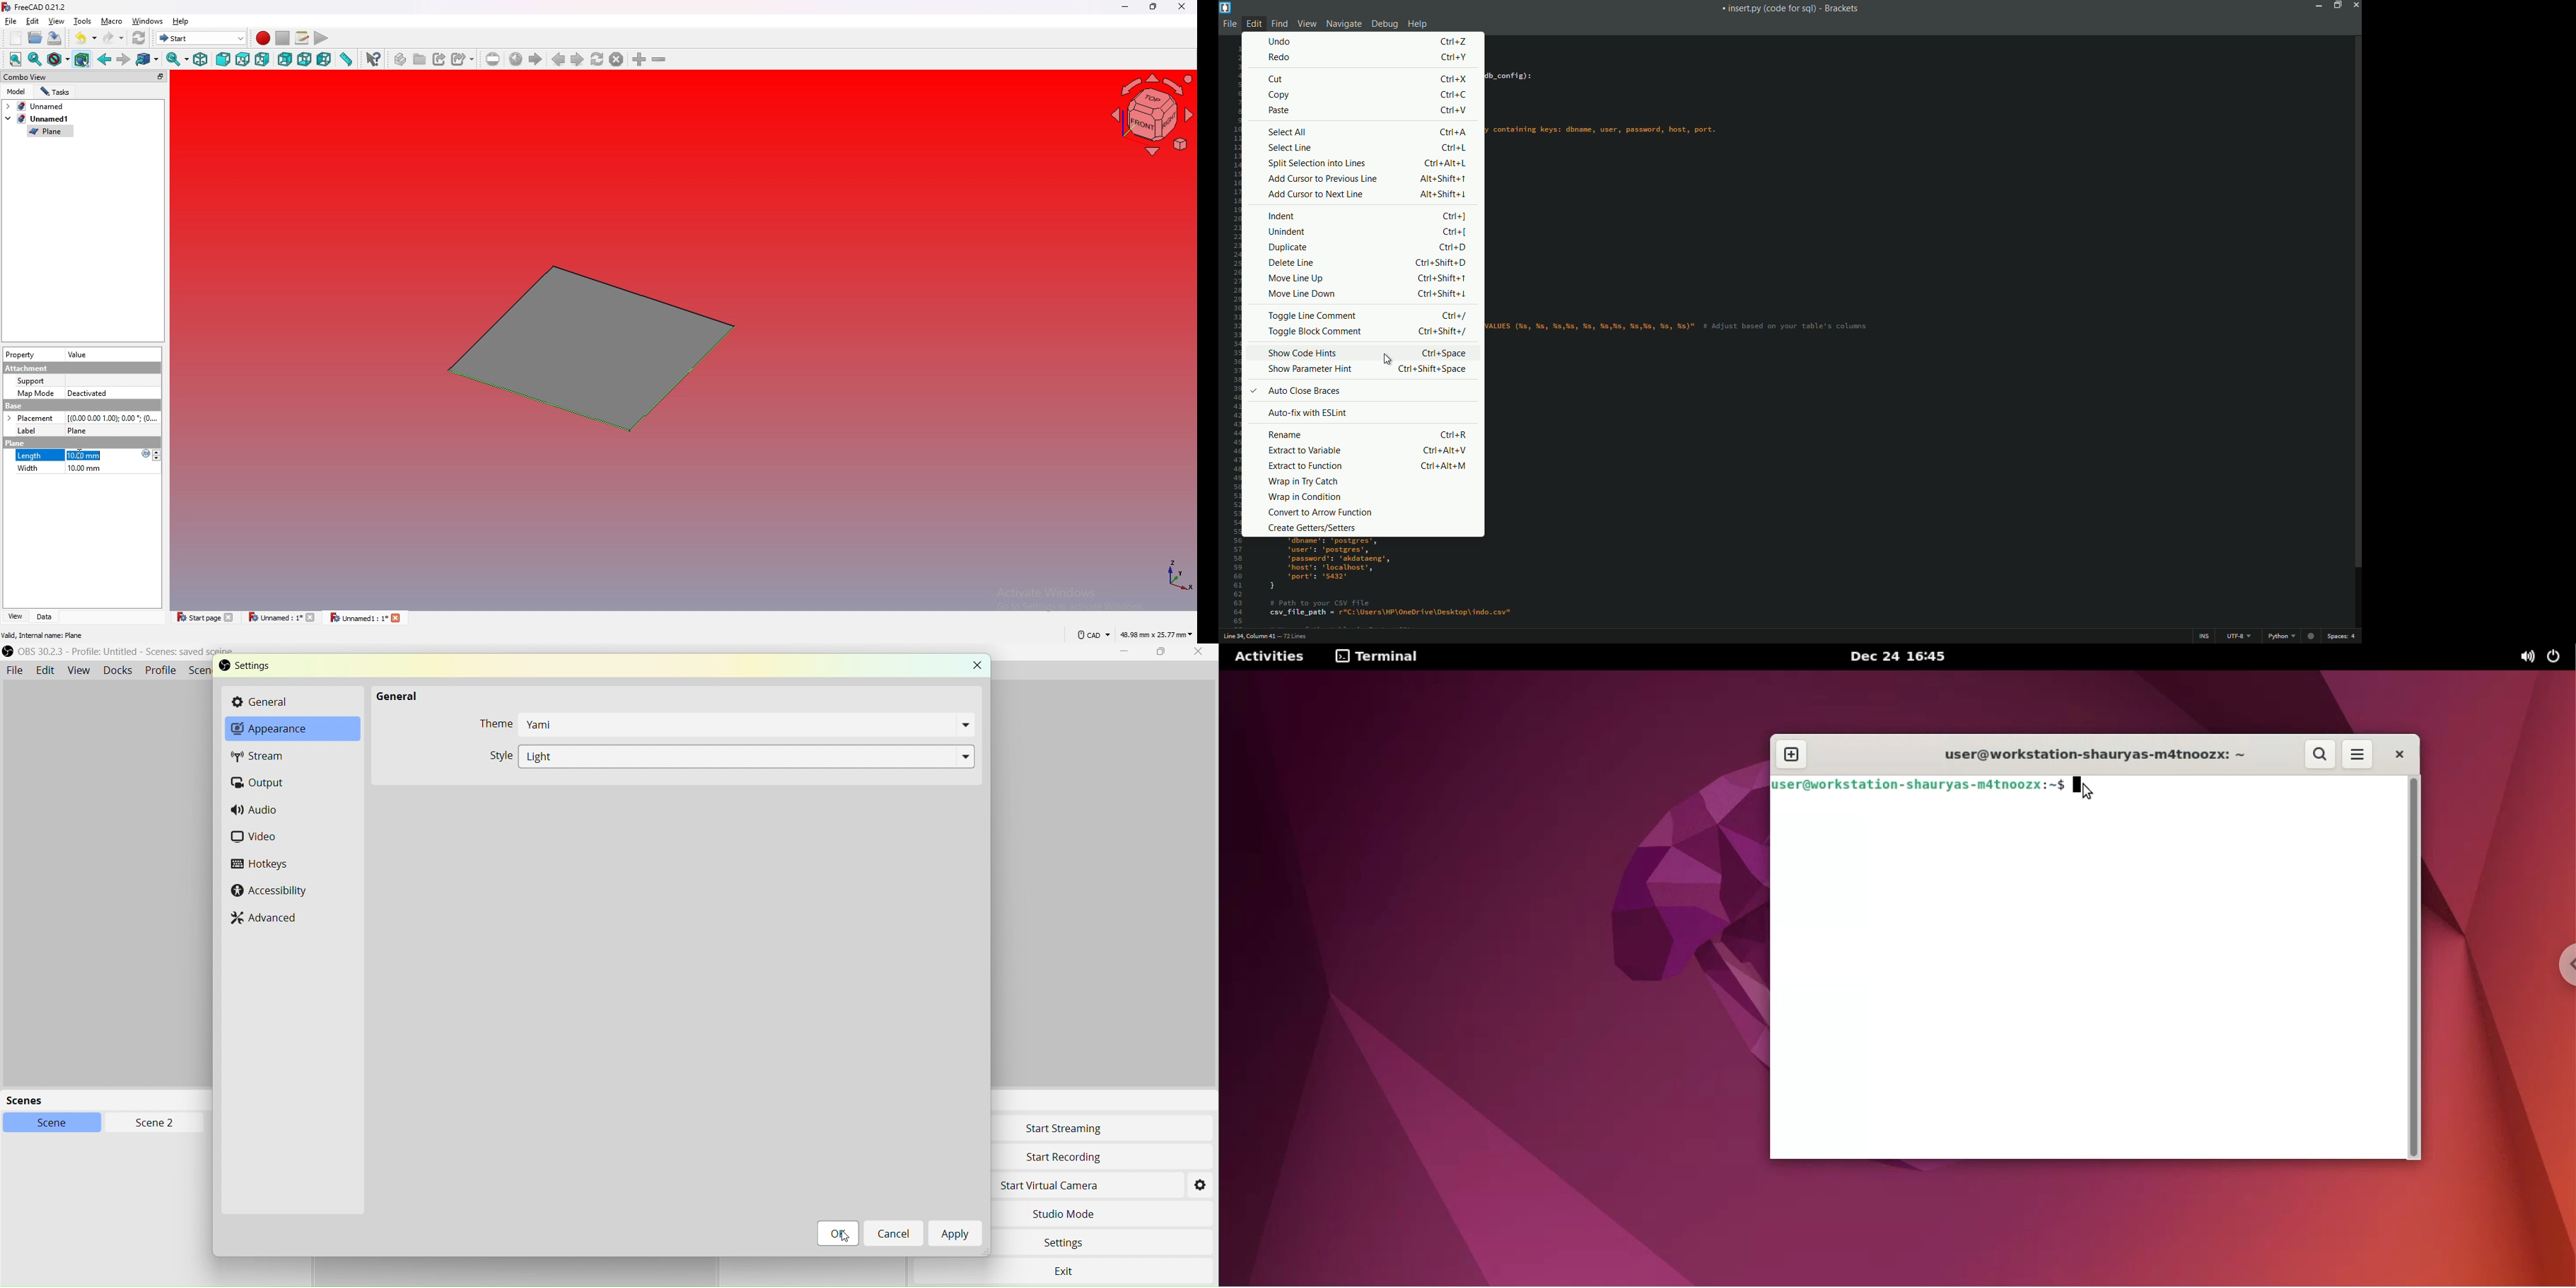 The width and height of the screenshot is (2576, 1288). Describe the element at coordinates (177, 59) in the screenshot. I see `sync view` at that location.